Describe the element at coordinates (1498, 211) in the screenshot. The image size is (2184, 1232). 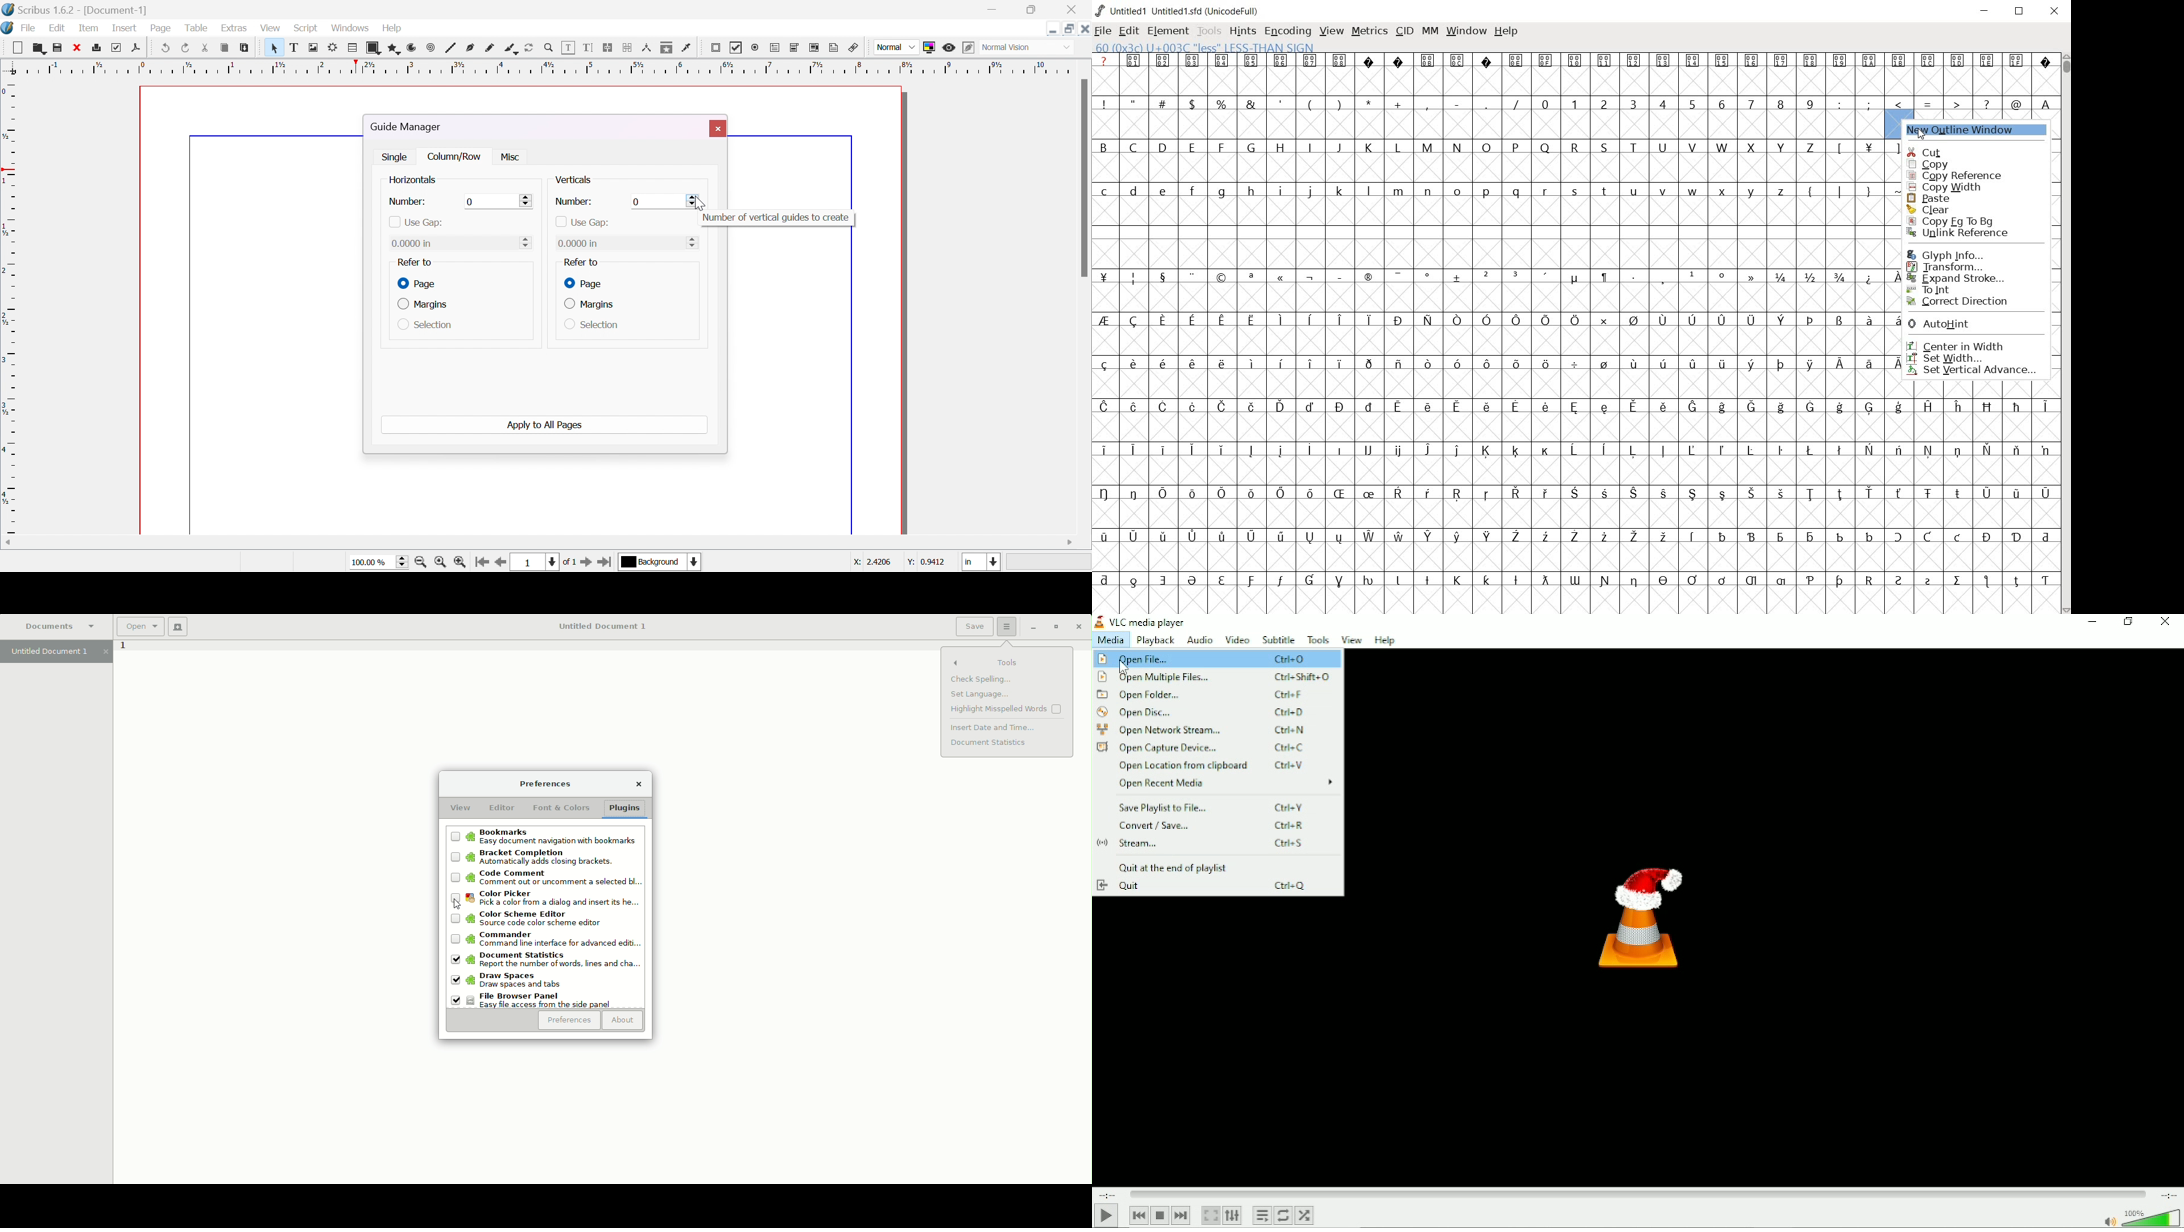
I see `empty cells` at that location.